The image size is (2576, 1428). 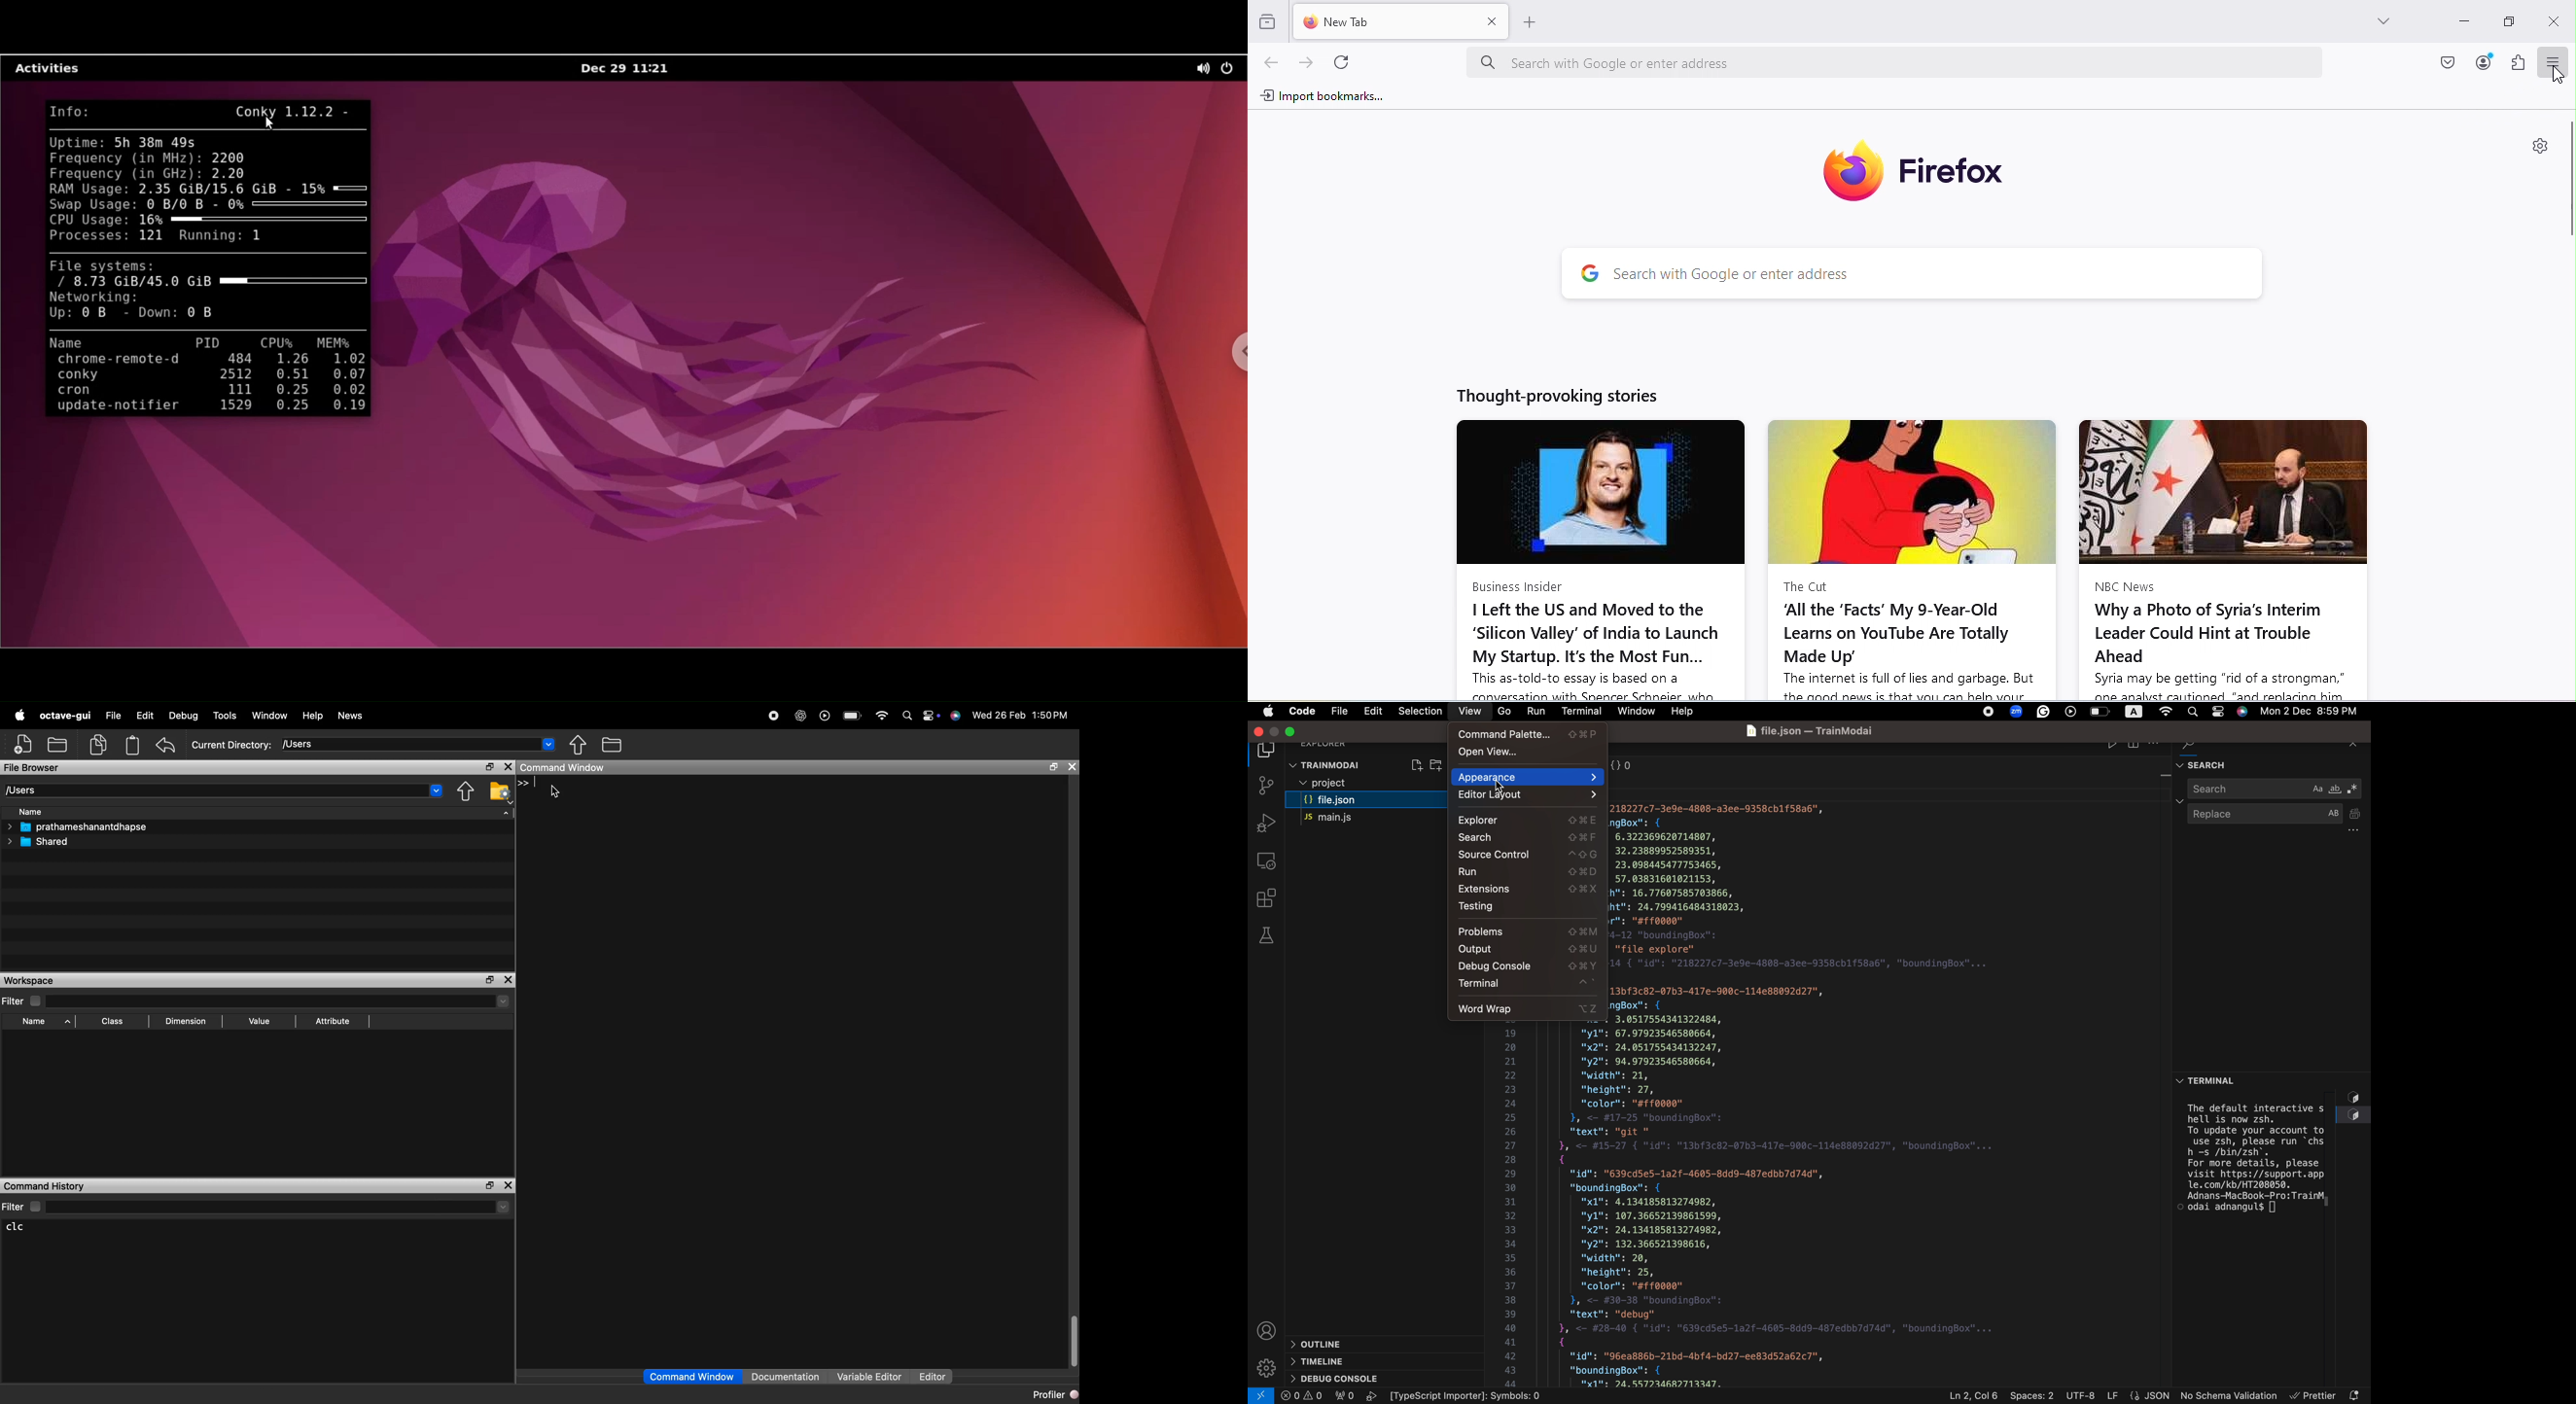 I want to click on close, so click(x=1071, y=768).